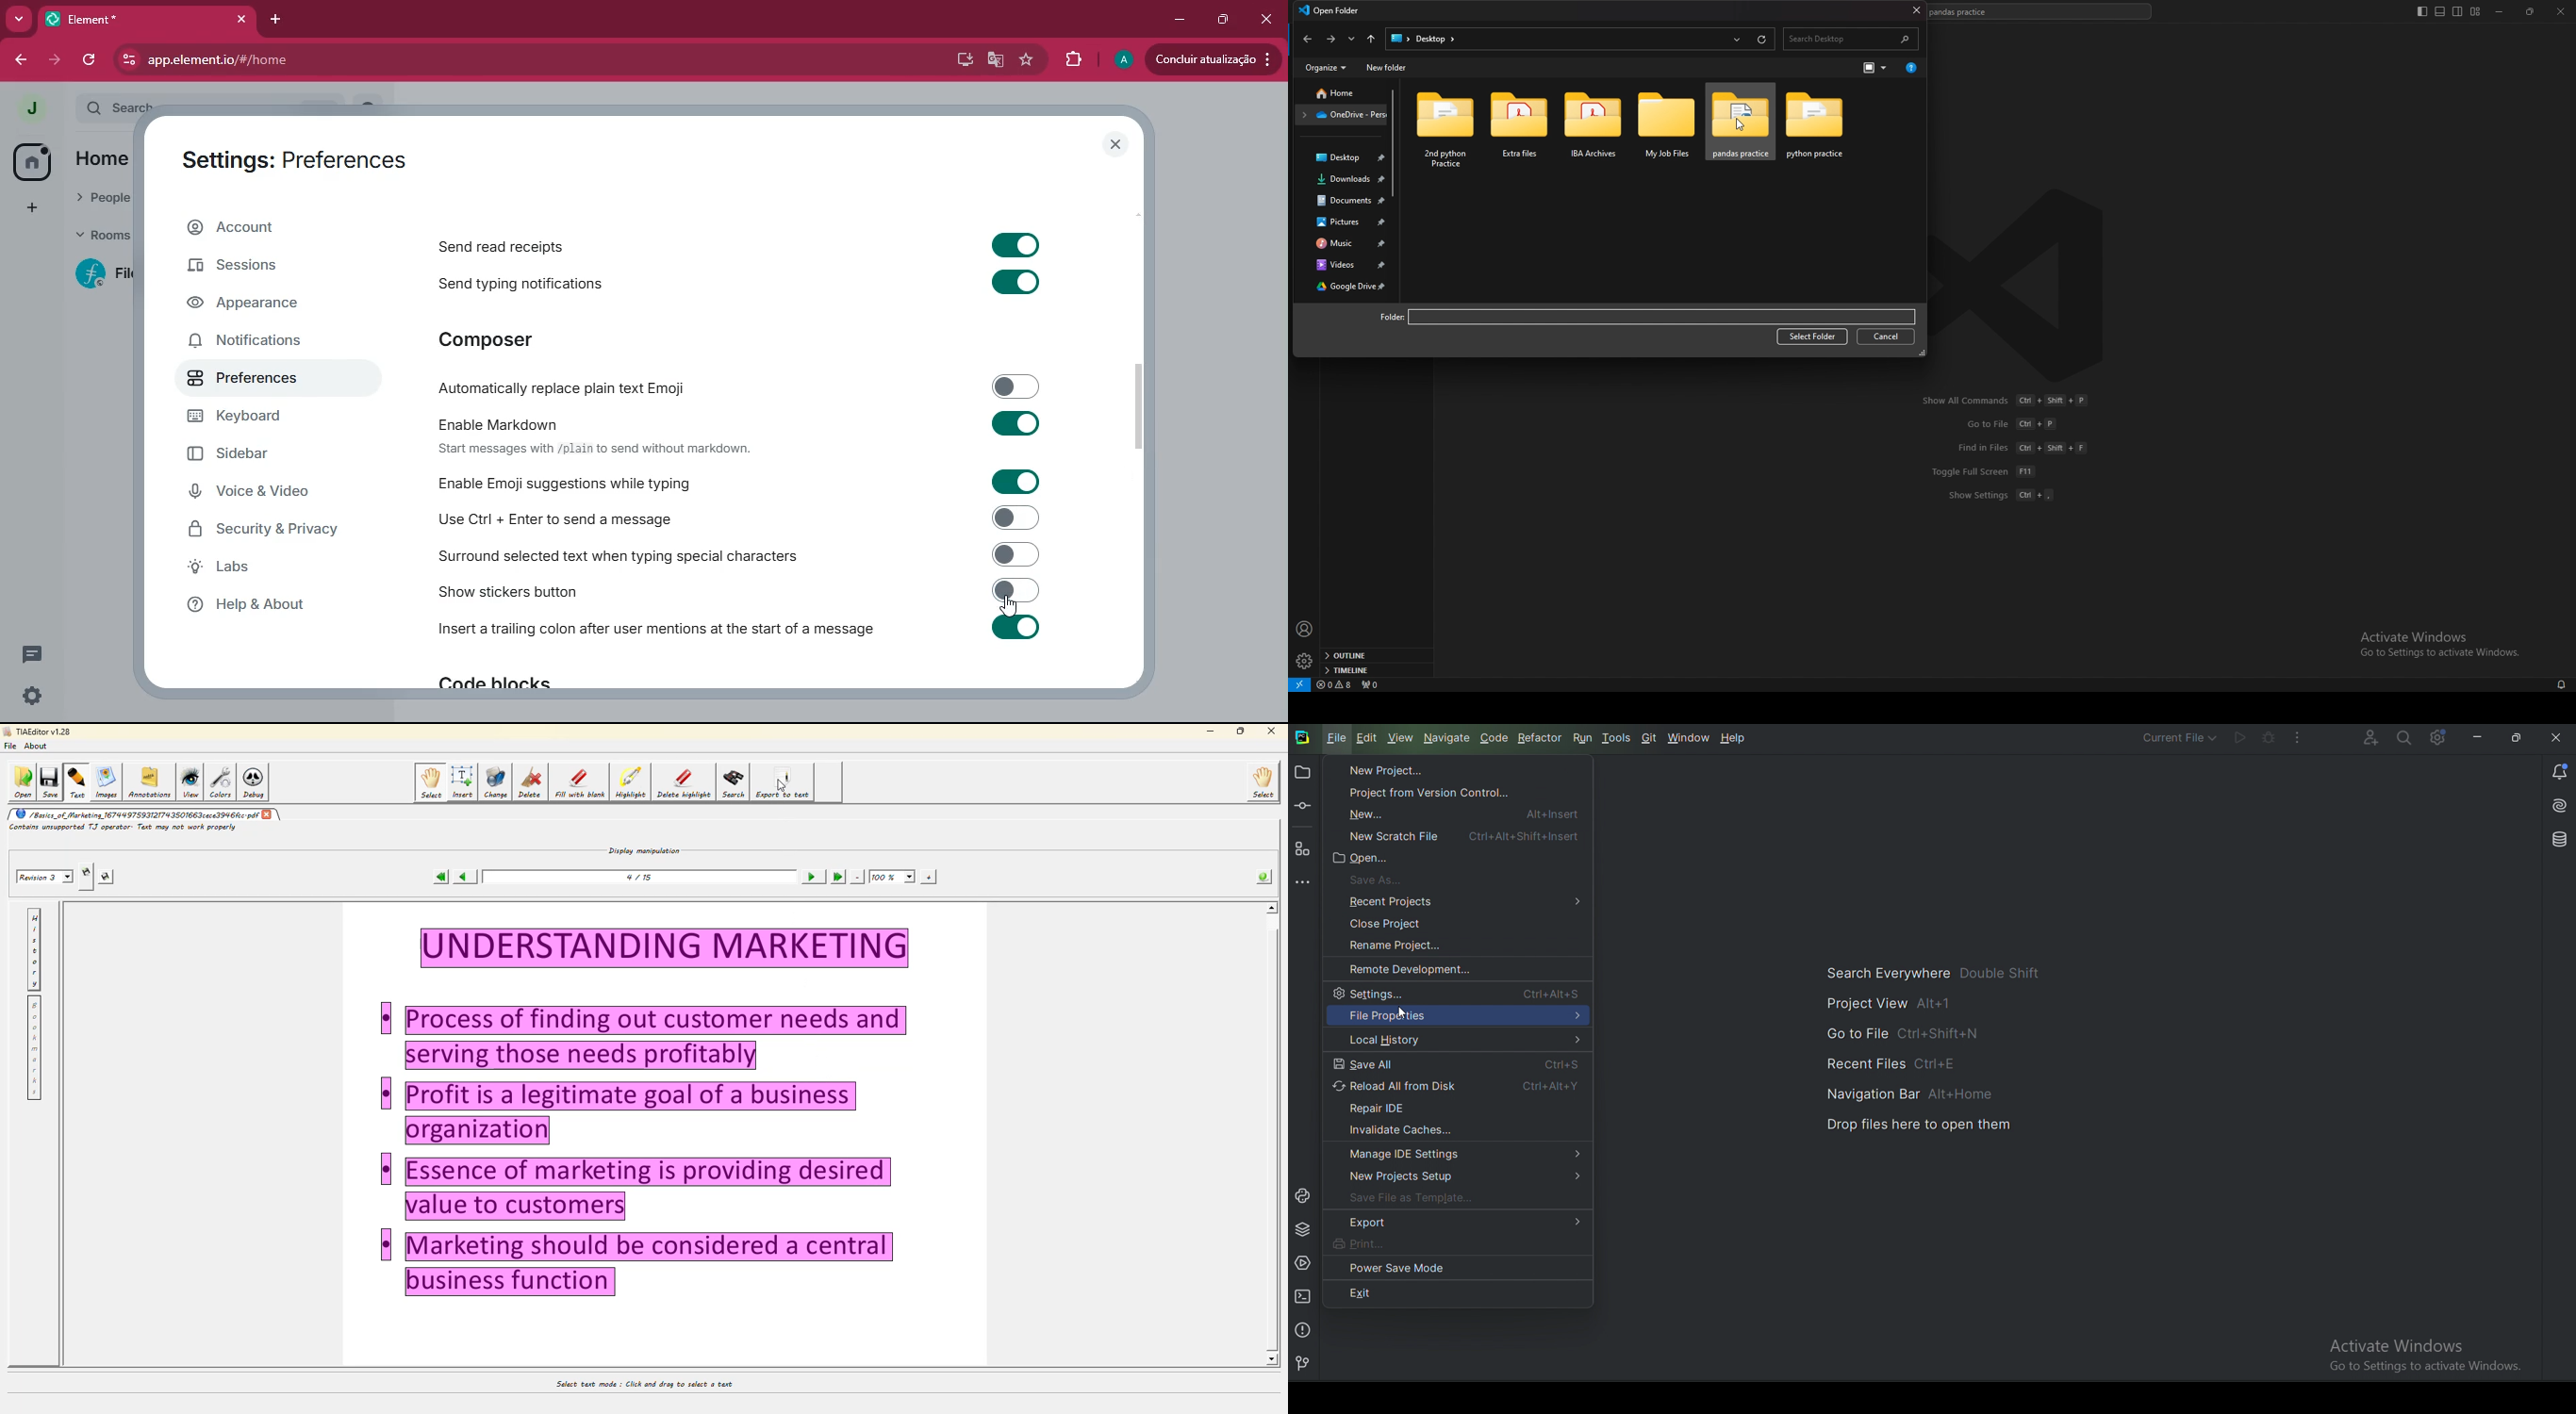 This screenshot has width=2576, height=1428. What do you see at coordinates (29, 209) in the screenshot?
I see `add` at bounding box center [29, 209].